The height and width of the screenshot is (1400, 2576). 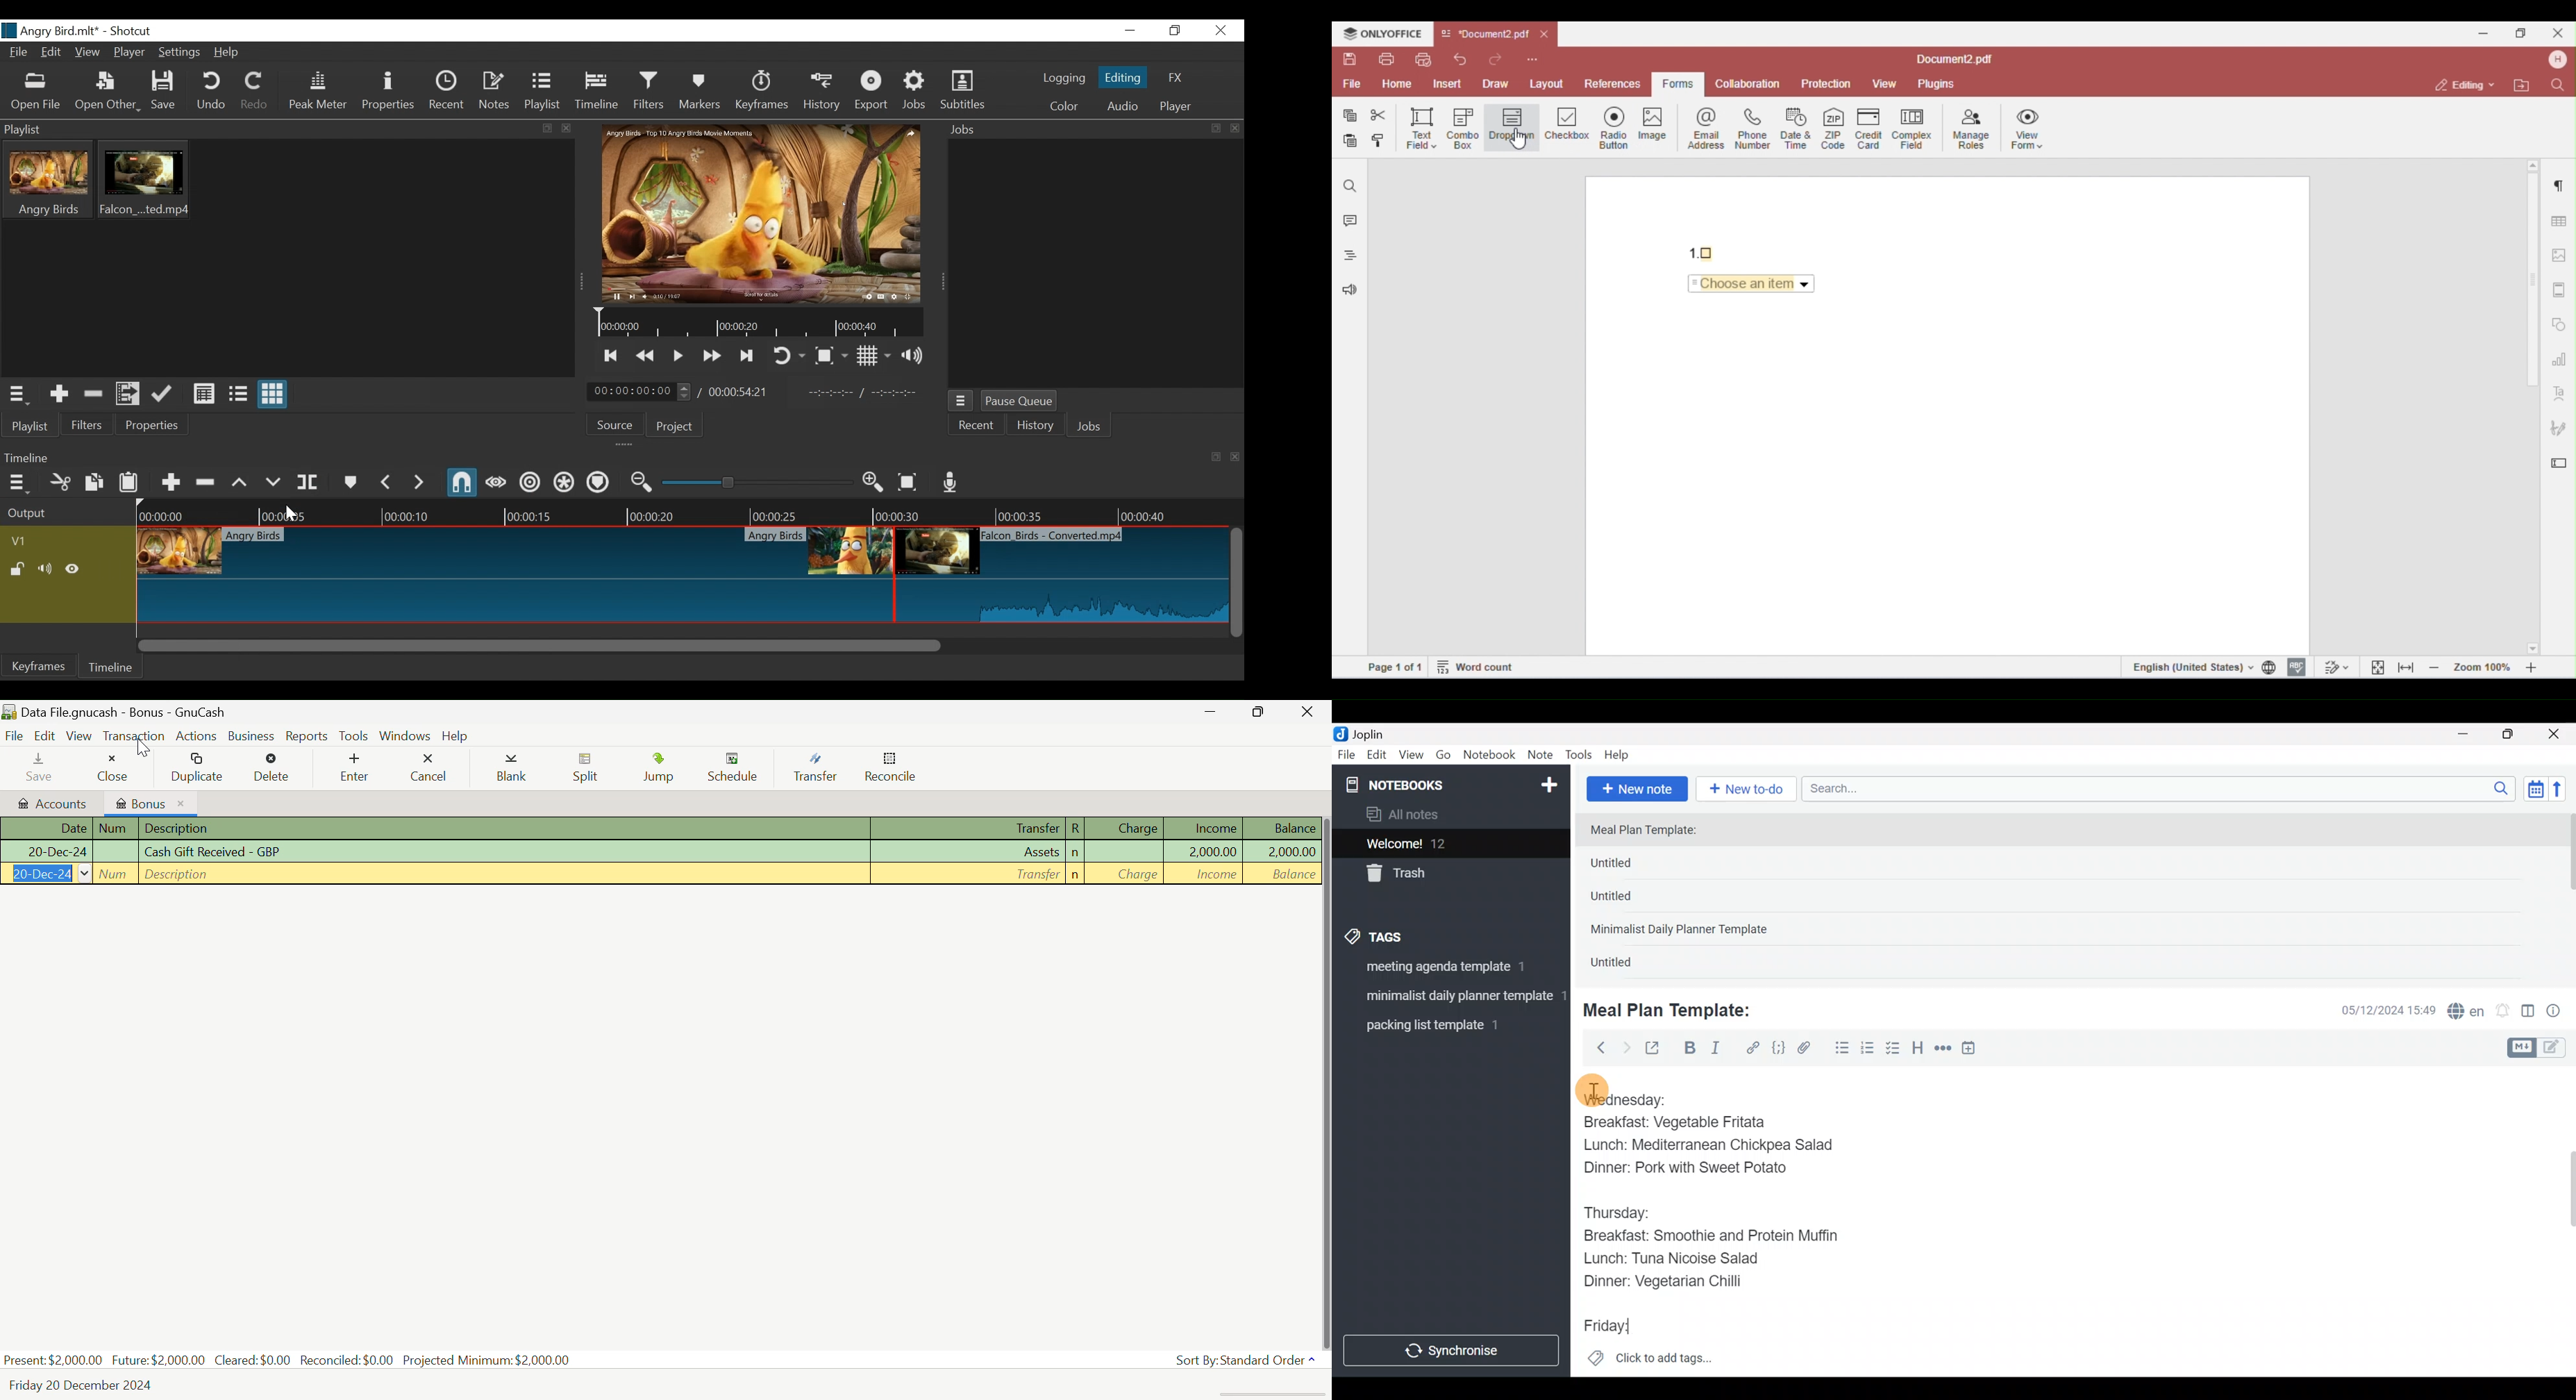 What do you see at coordinates (161, 395) in the screenshot?
I see `Update` at bounding box center [161, 395].